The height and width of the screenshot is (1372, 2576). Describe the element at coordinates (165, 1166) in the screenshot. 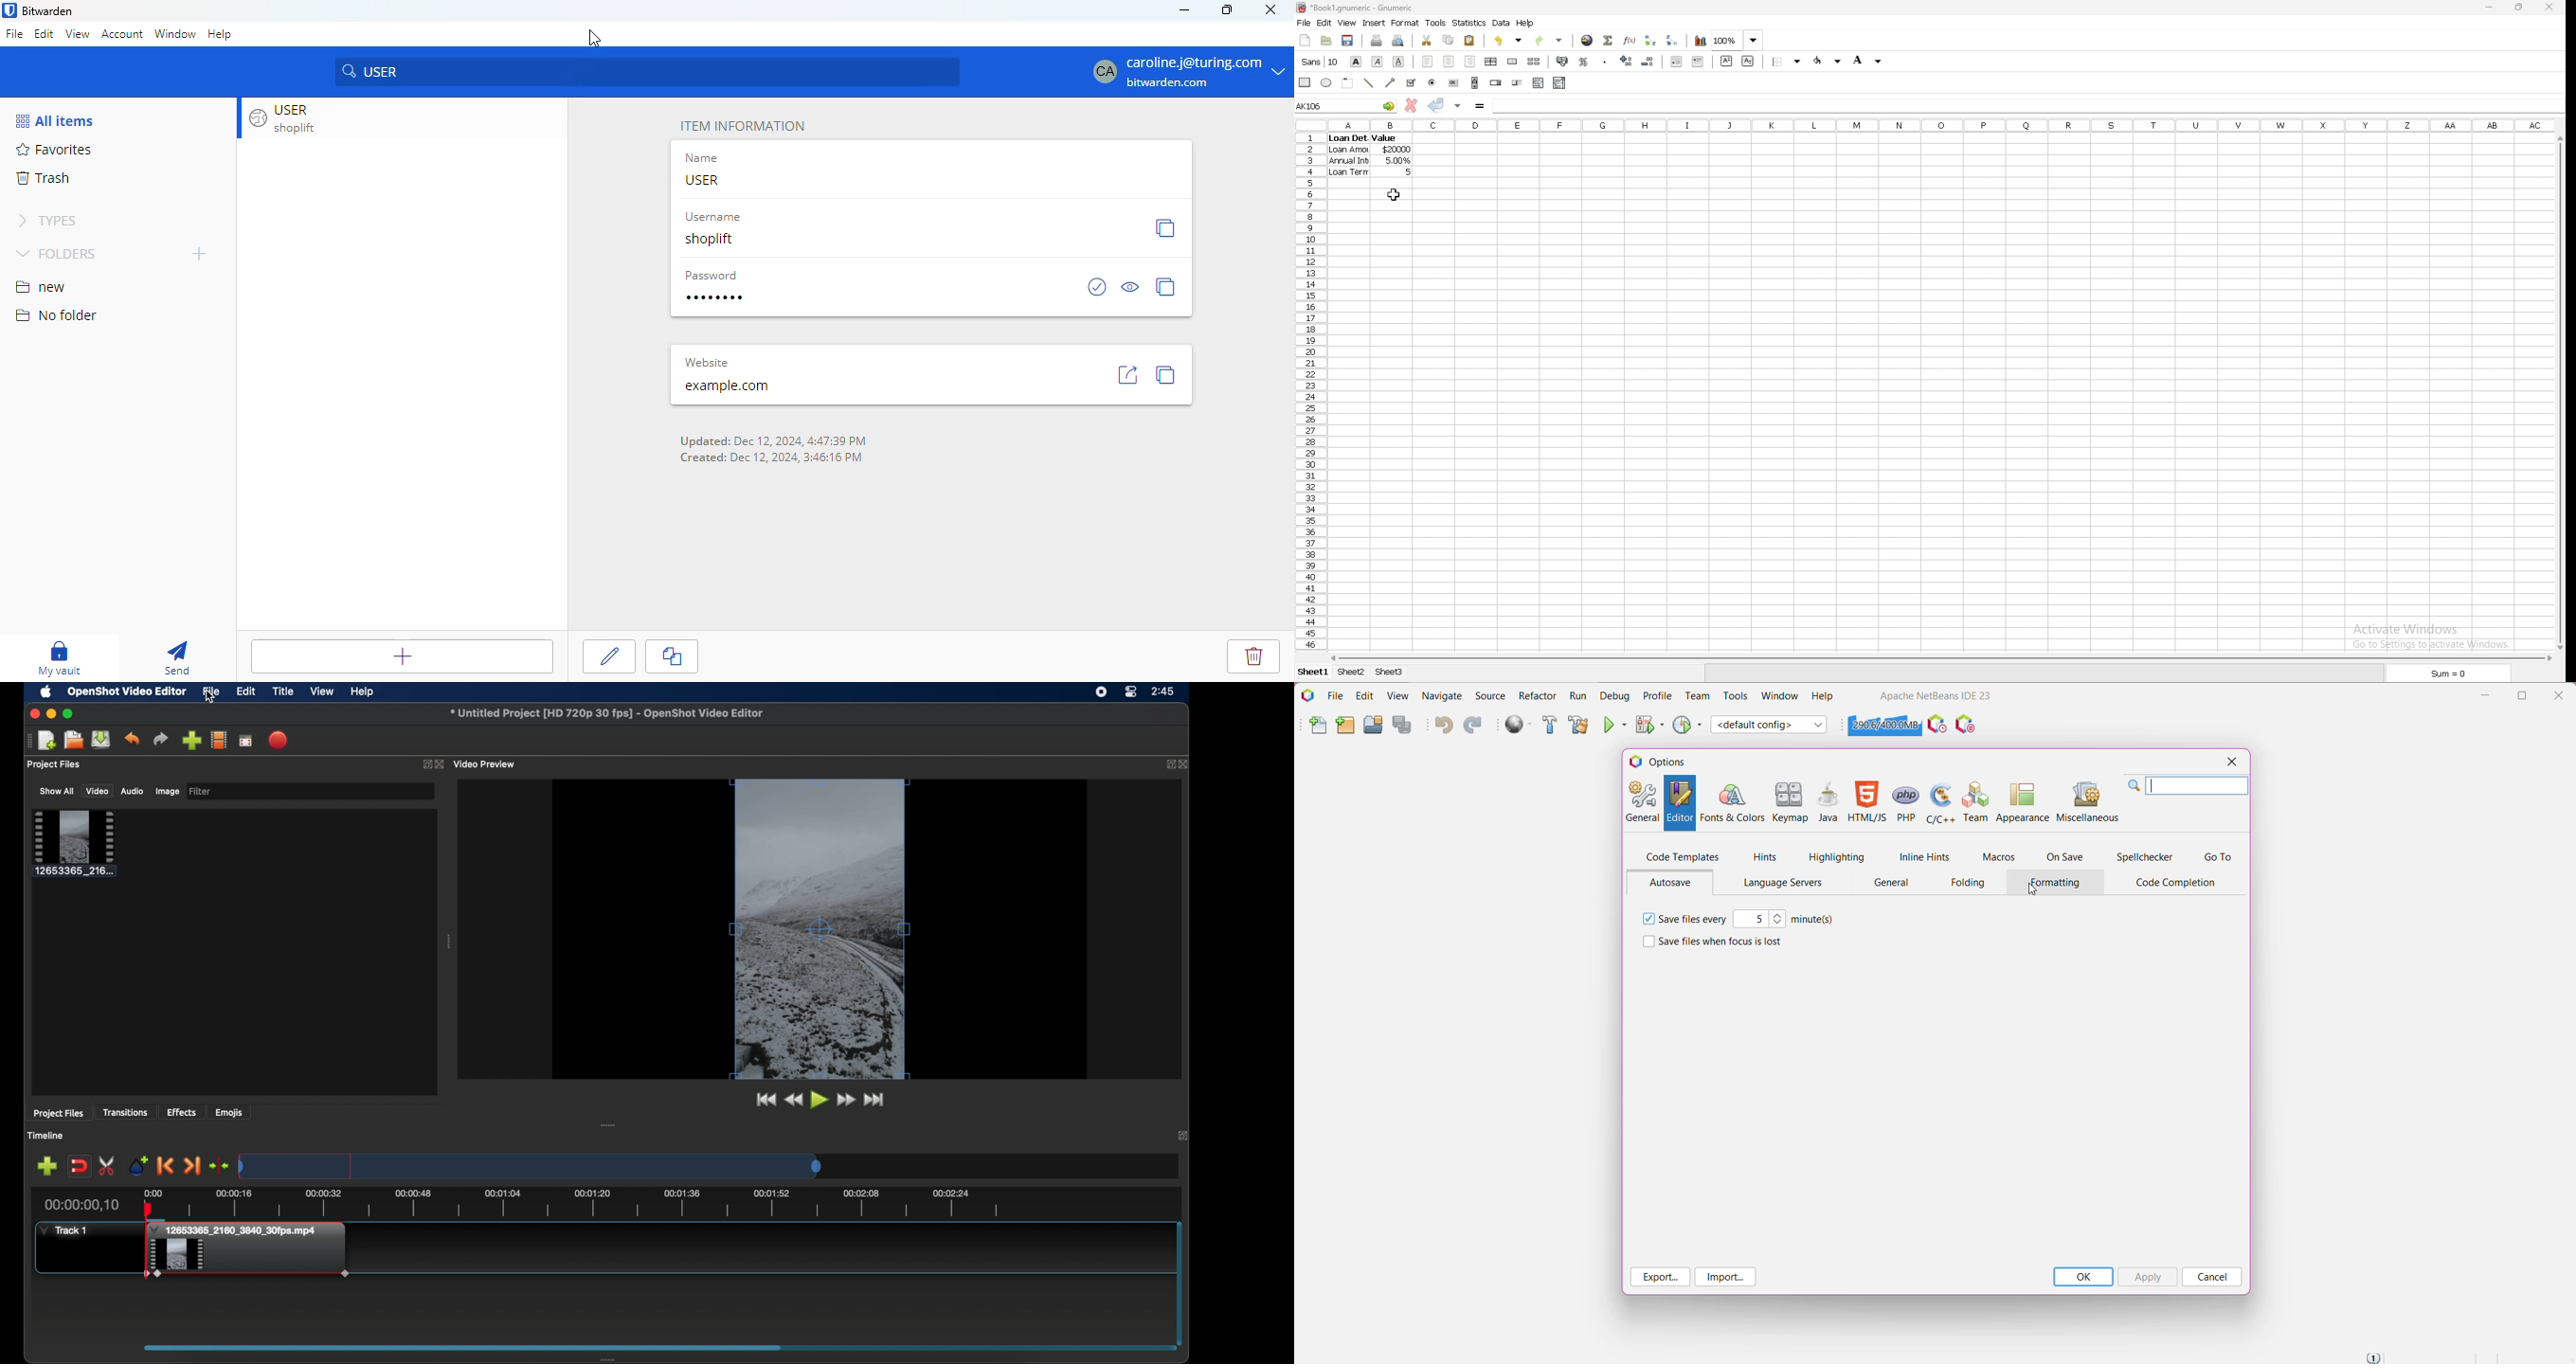

I see `previous marker` at that location.